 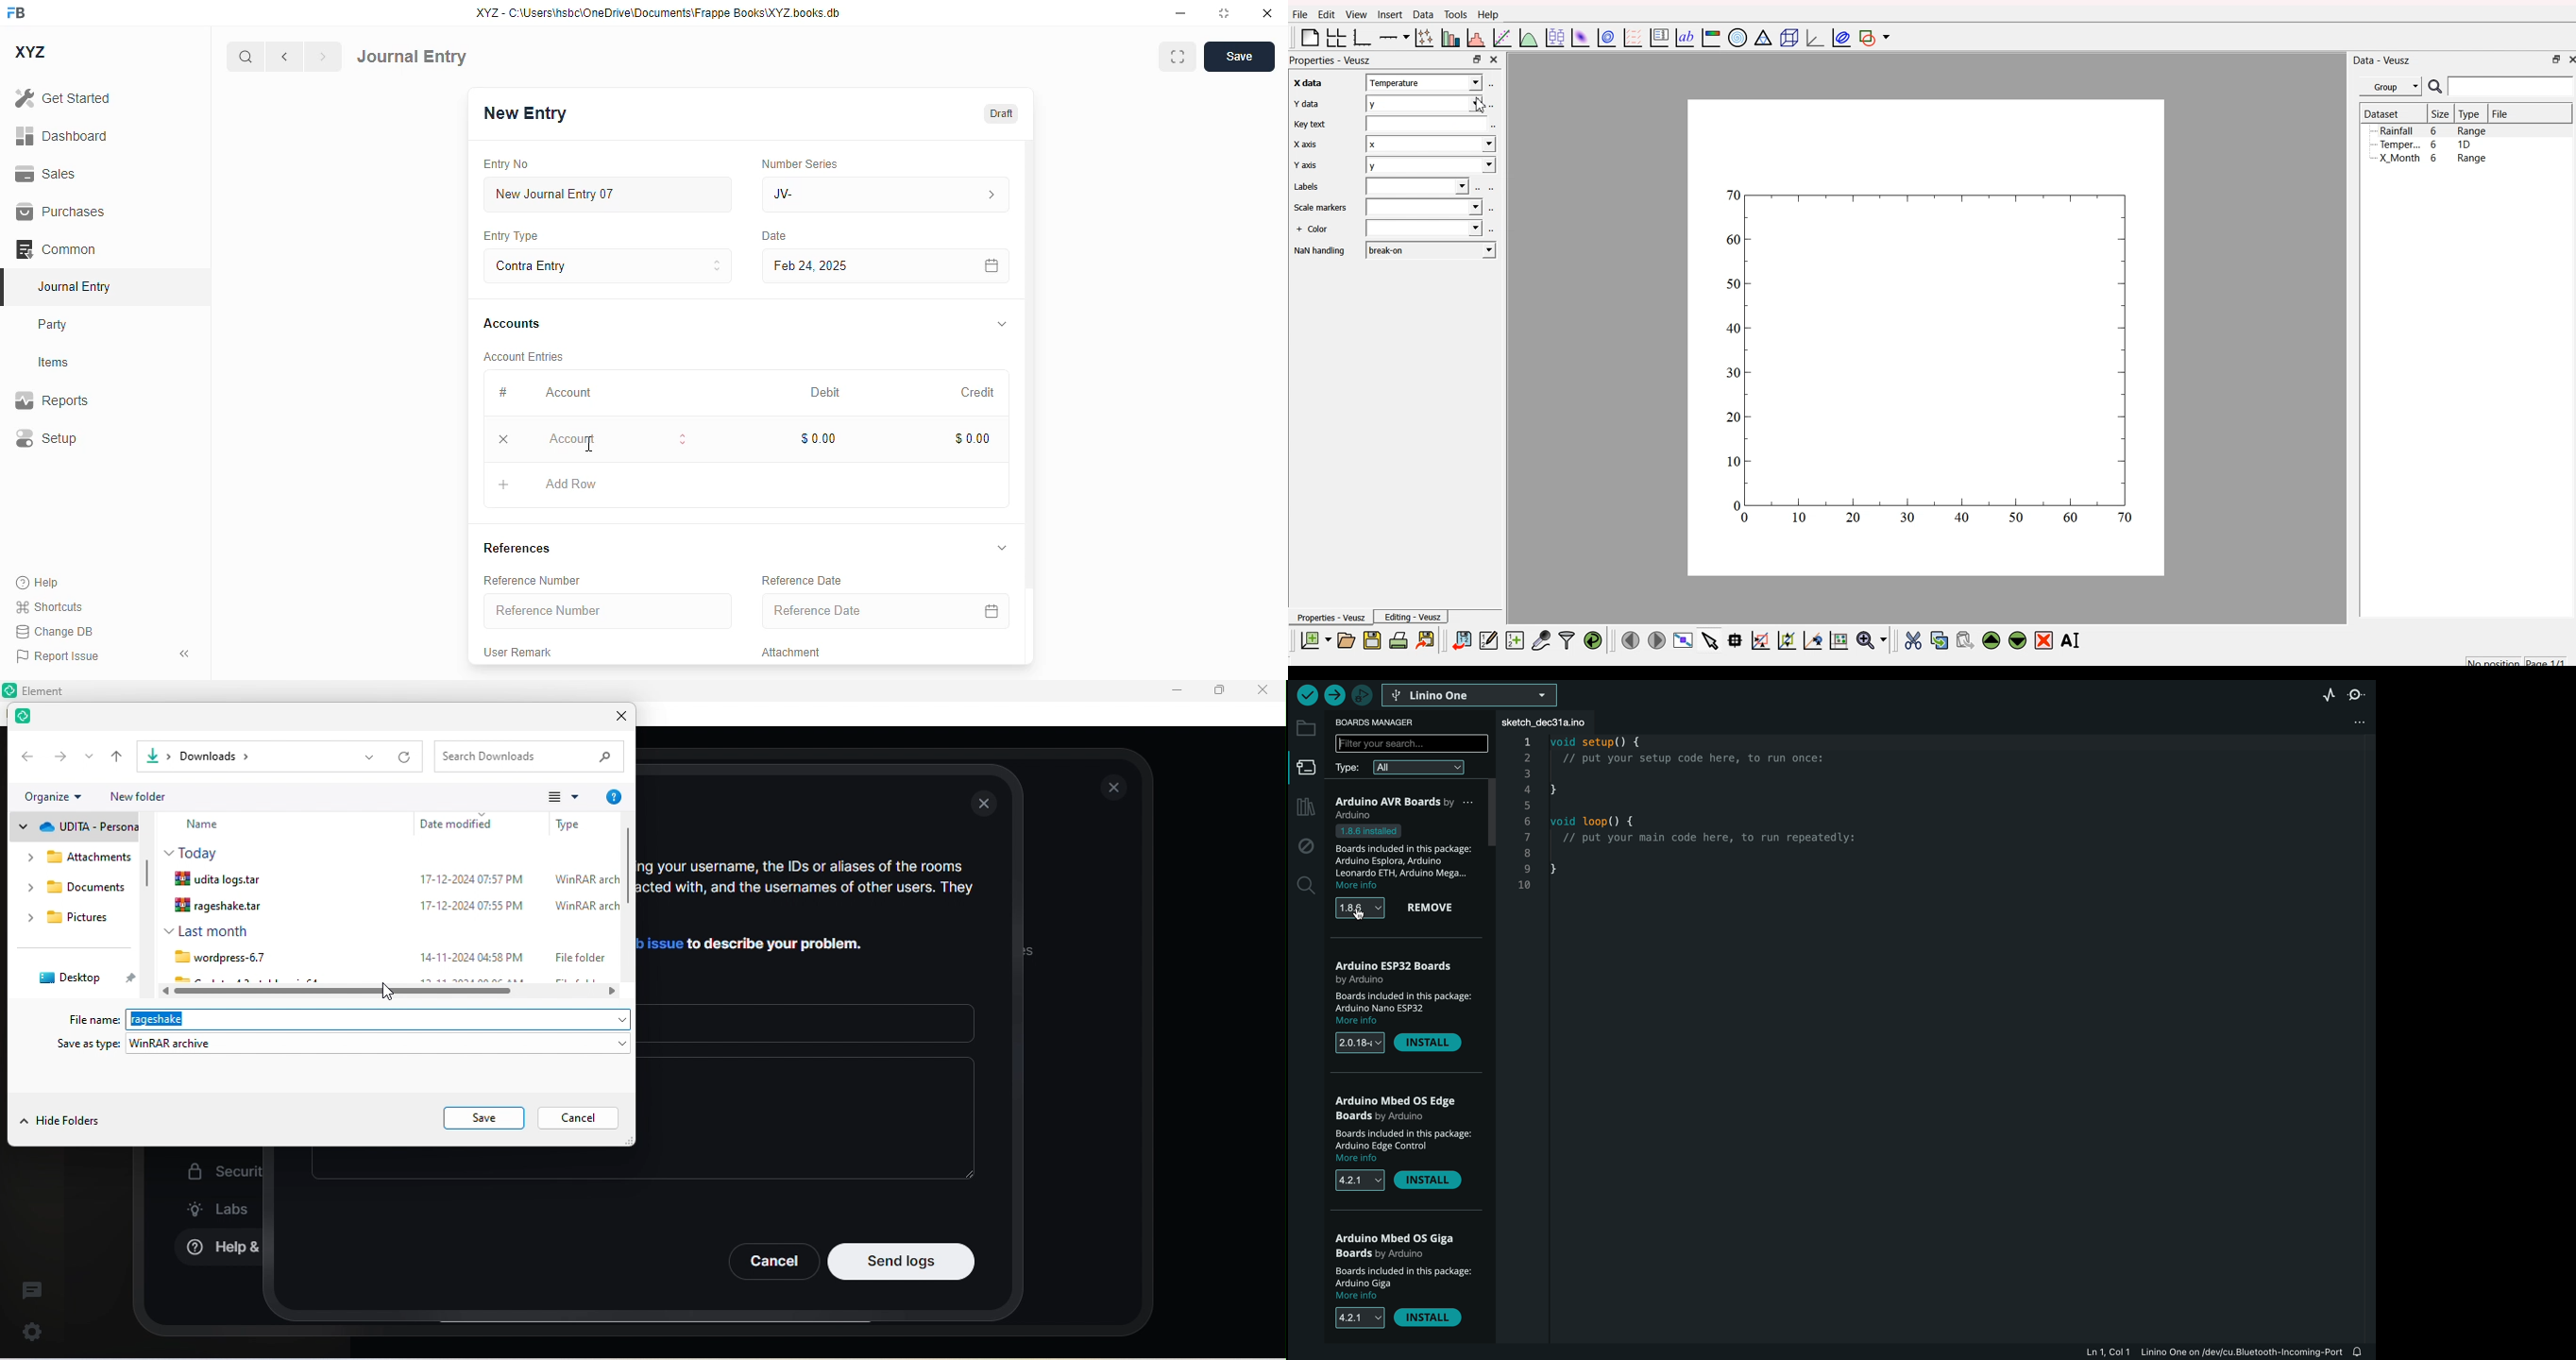 I want to click on add shape to plot, so click(x=1877, y=38).